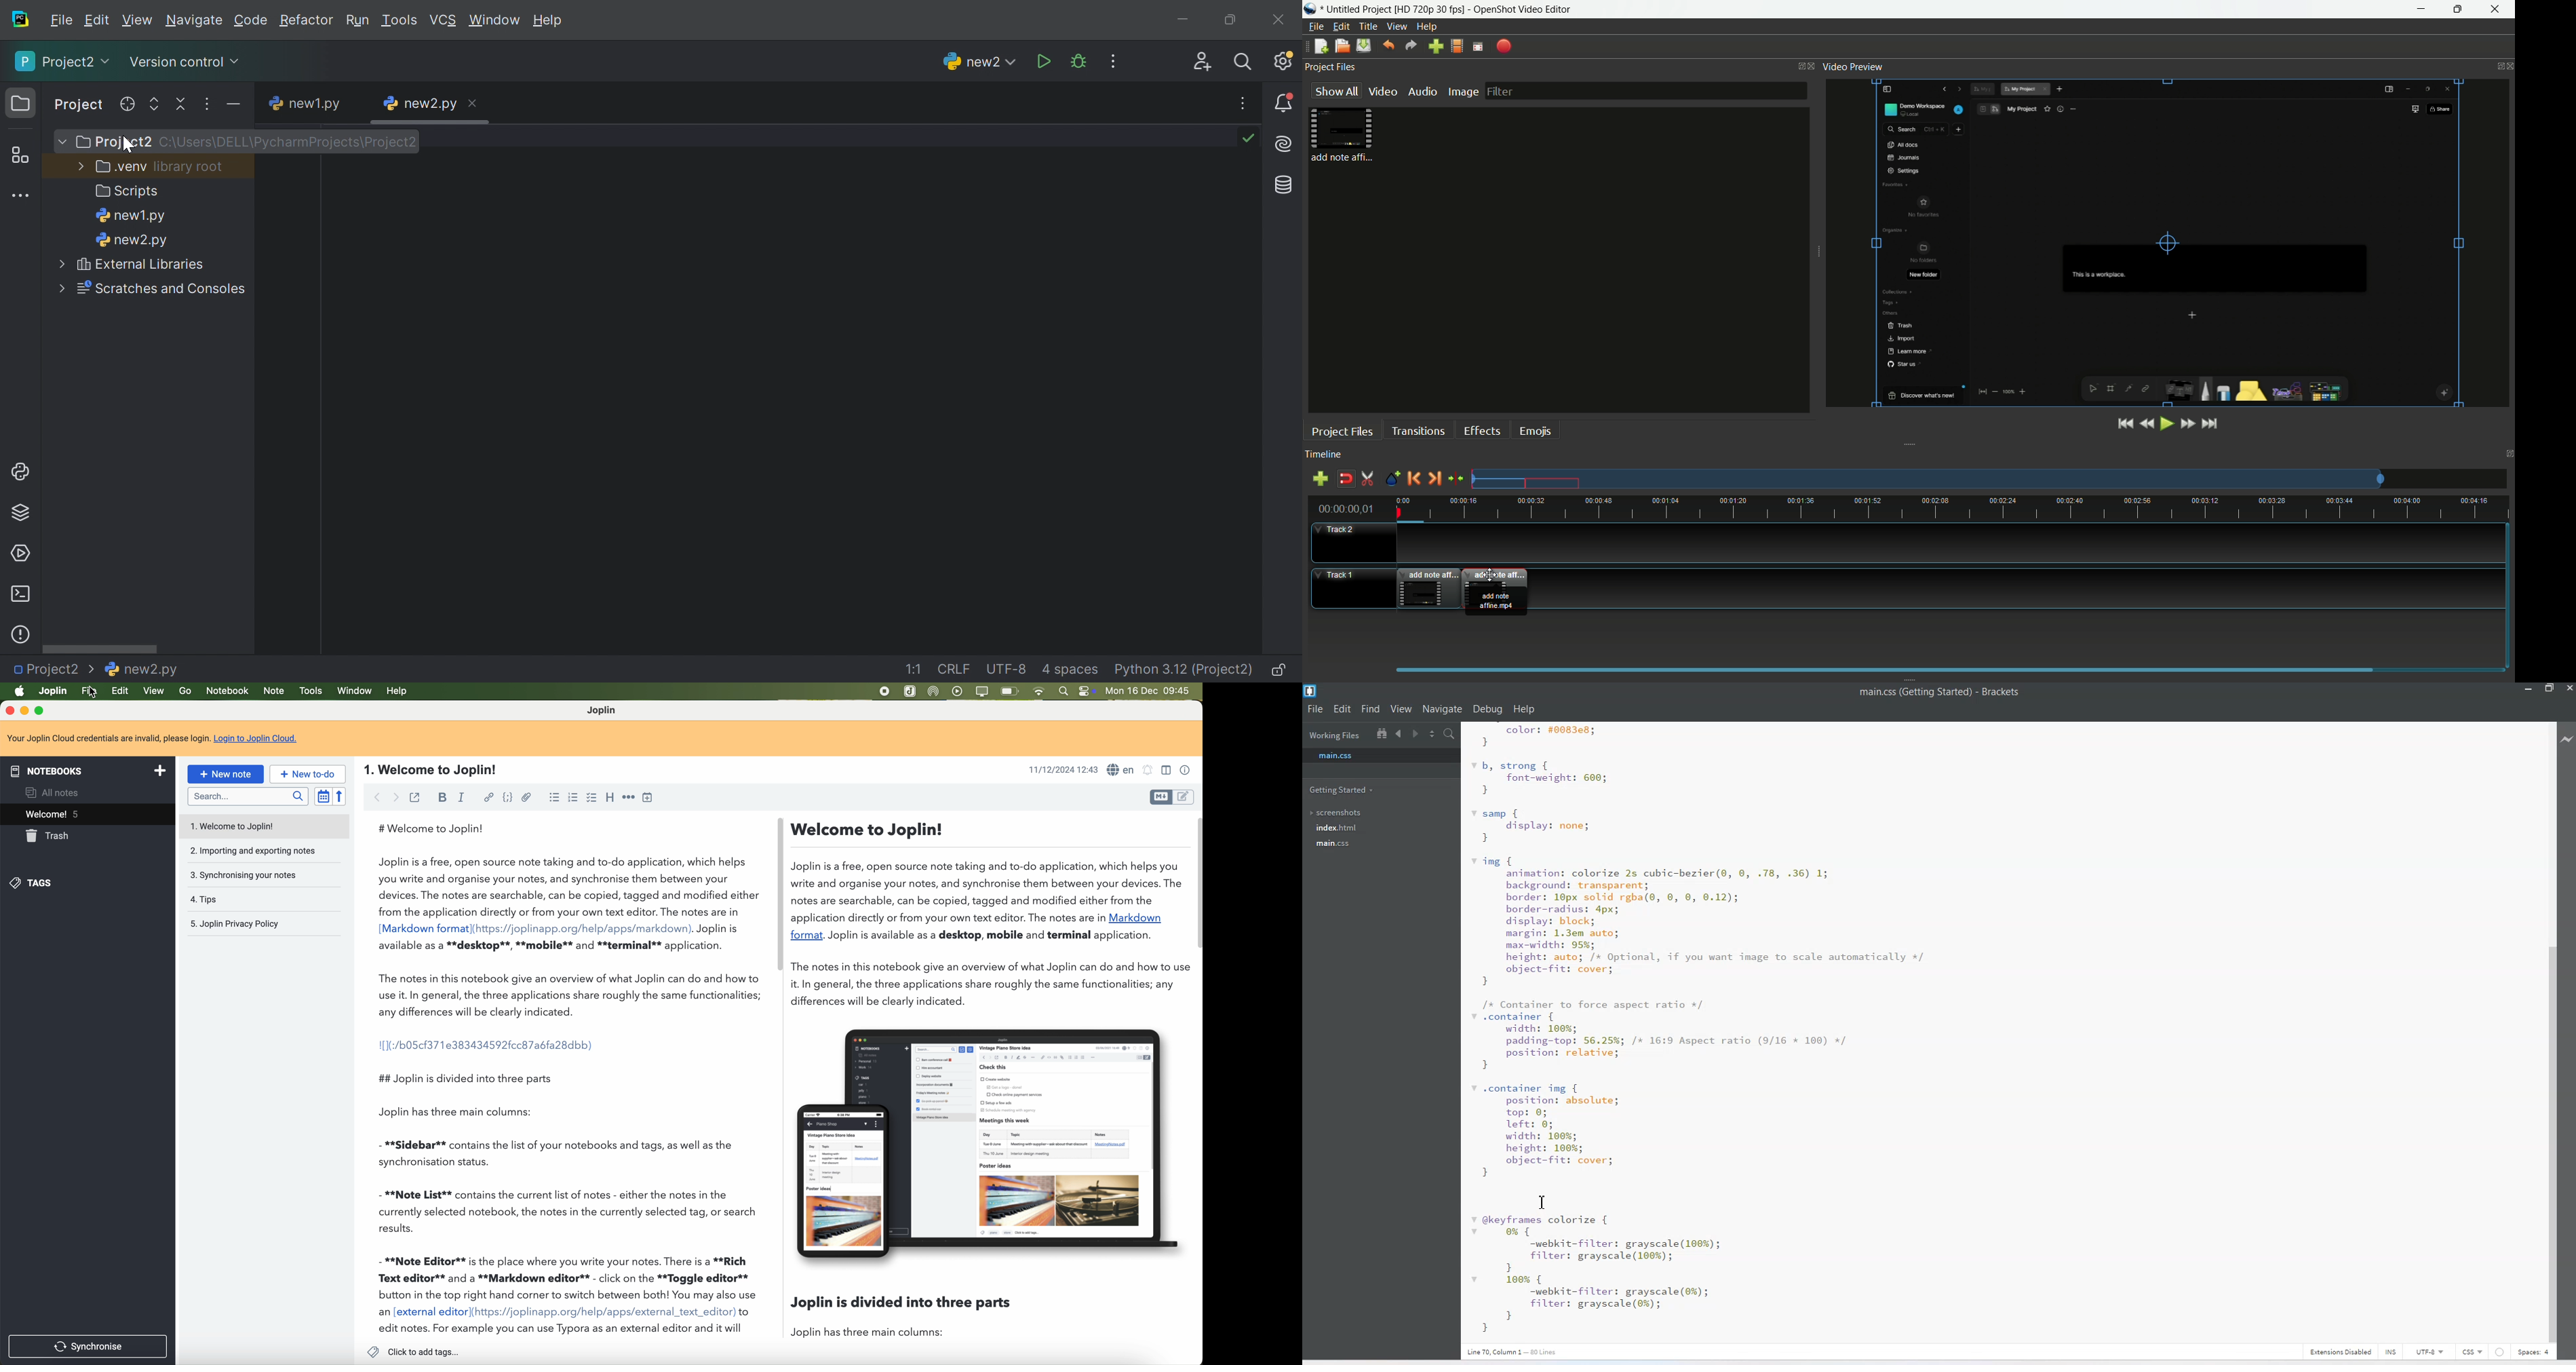 The image size is (2576, 1372). I want to click on effects, so click(1482, 431).